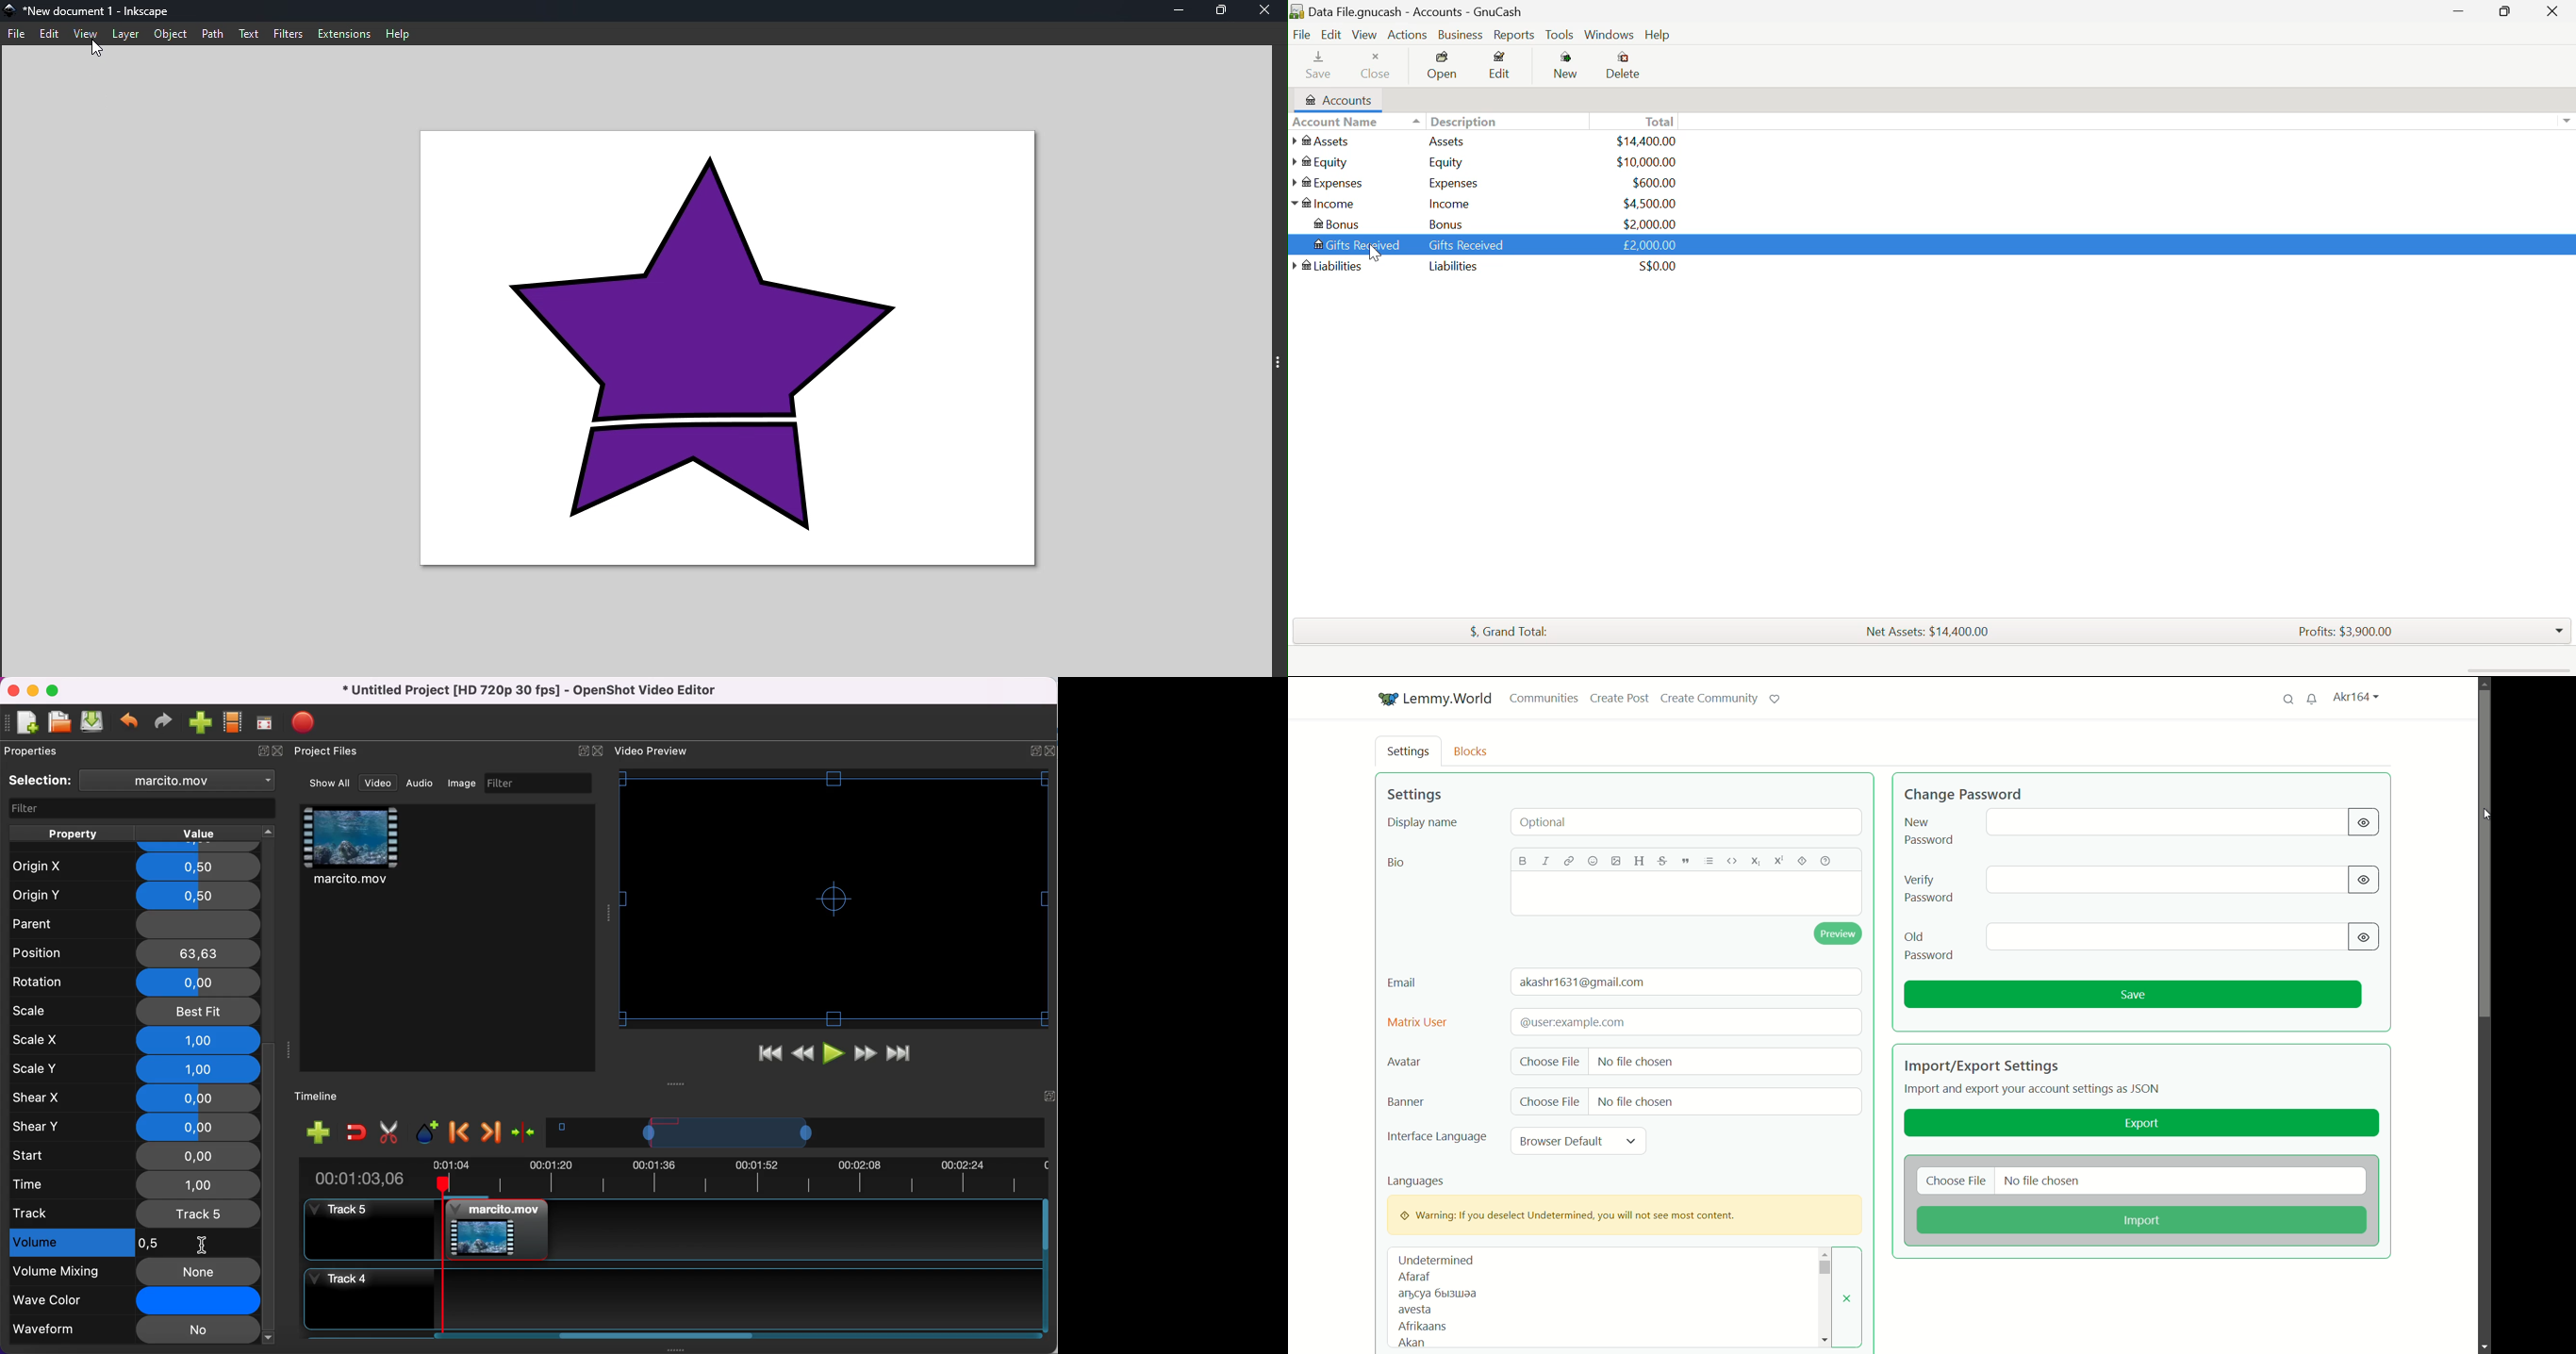 This screenshot has width=2576, height=1372. What do you see at coordinates (803, 1056) in the screenshot?
I see `rewind` at bounding box center [803, 1056].